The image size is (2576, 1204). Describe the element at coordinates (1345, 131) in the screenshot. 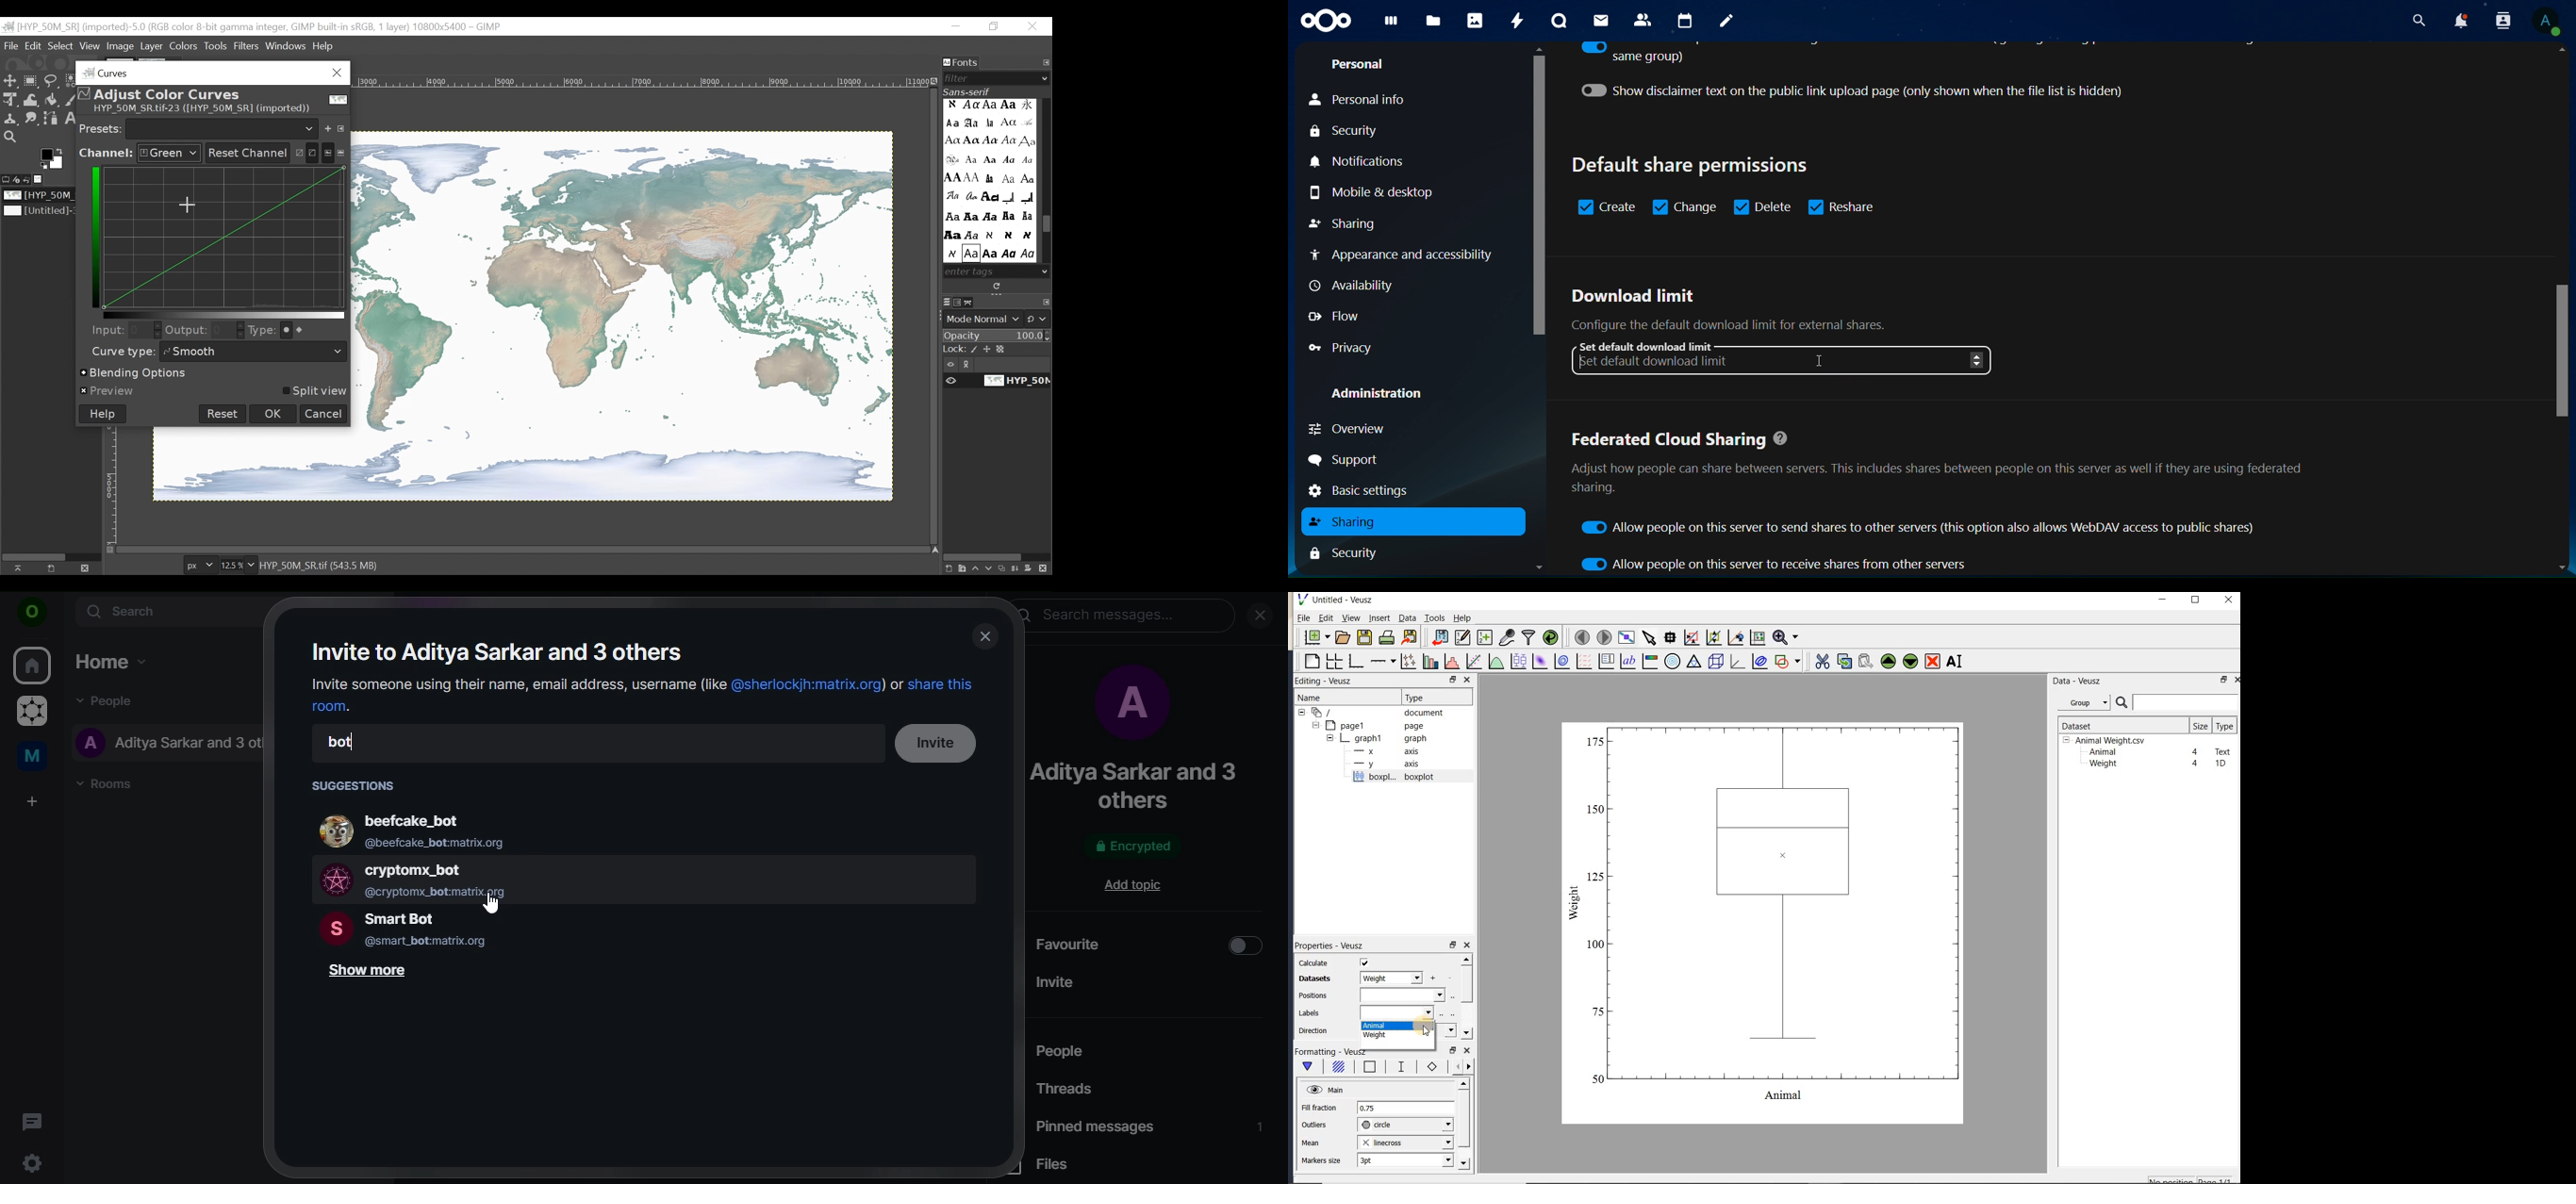

I see `security` at that location.